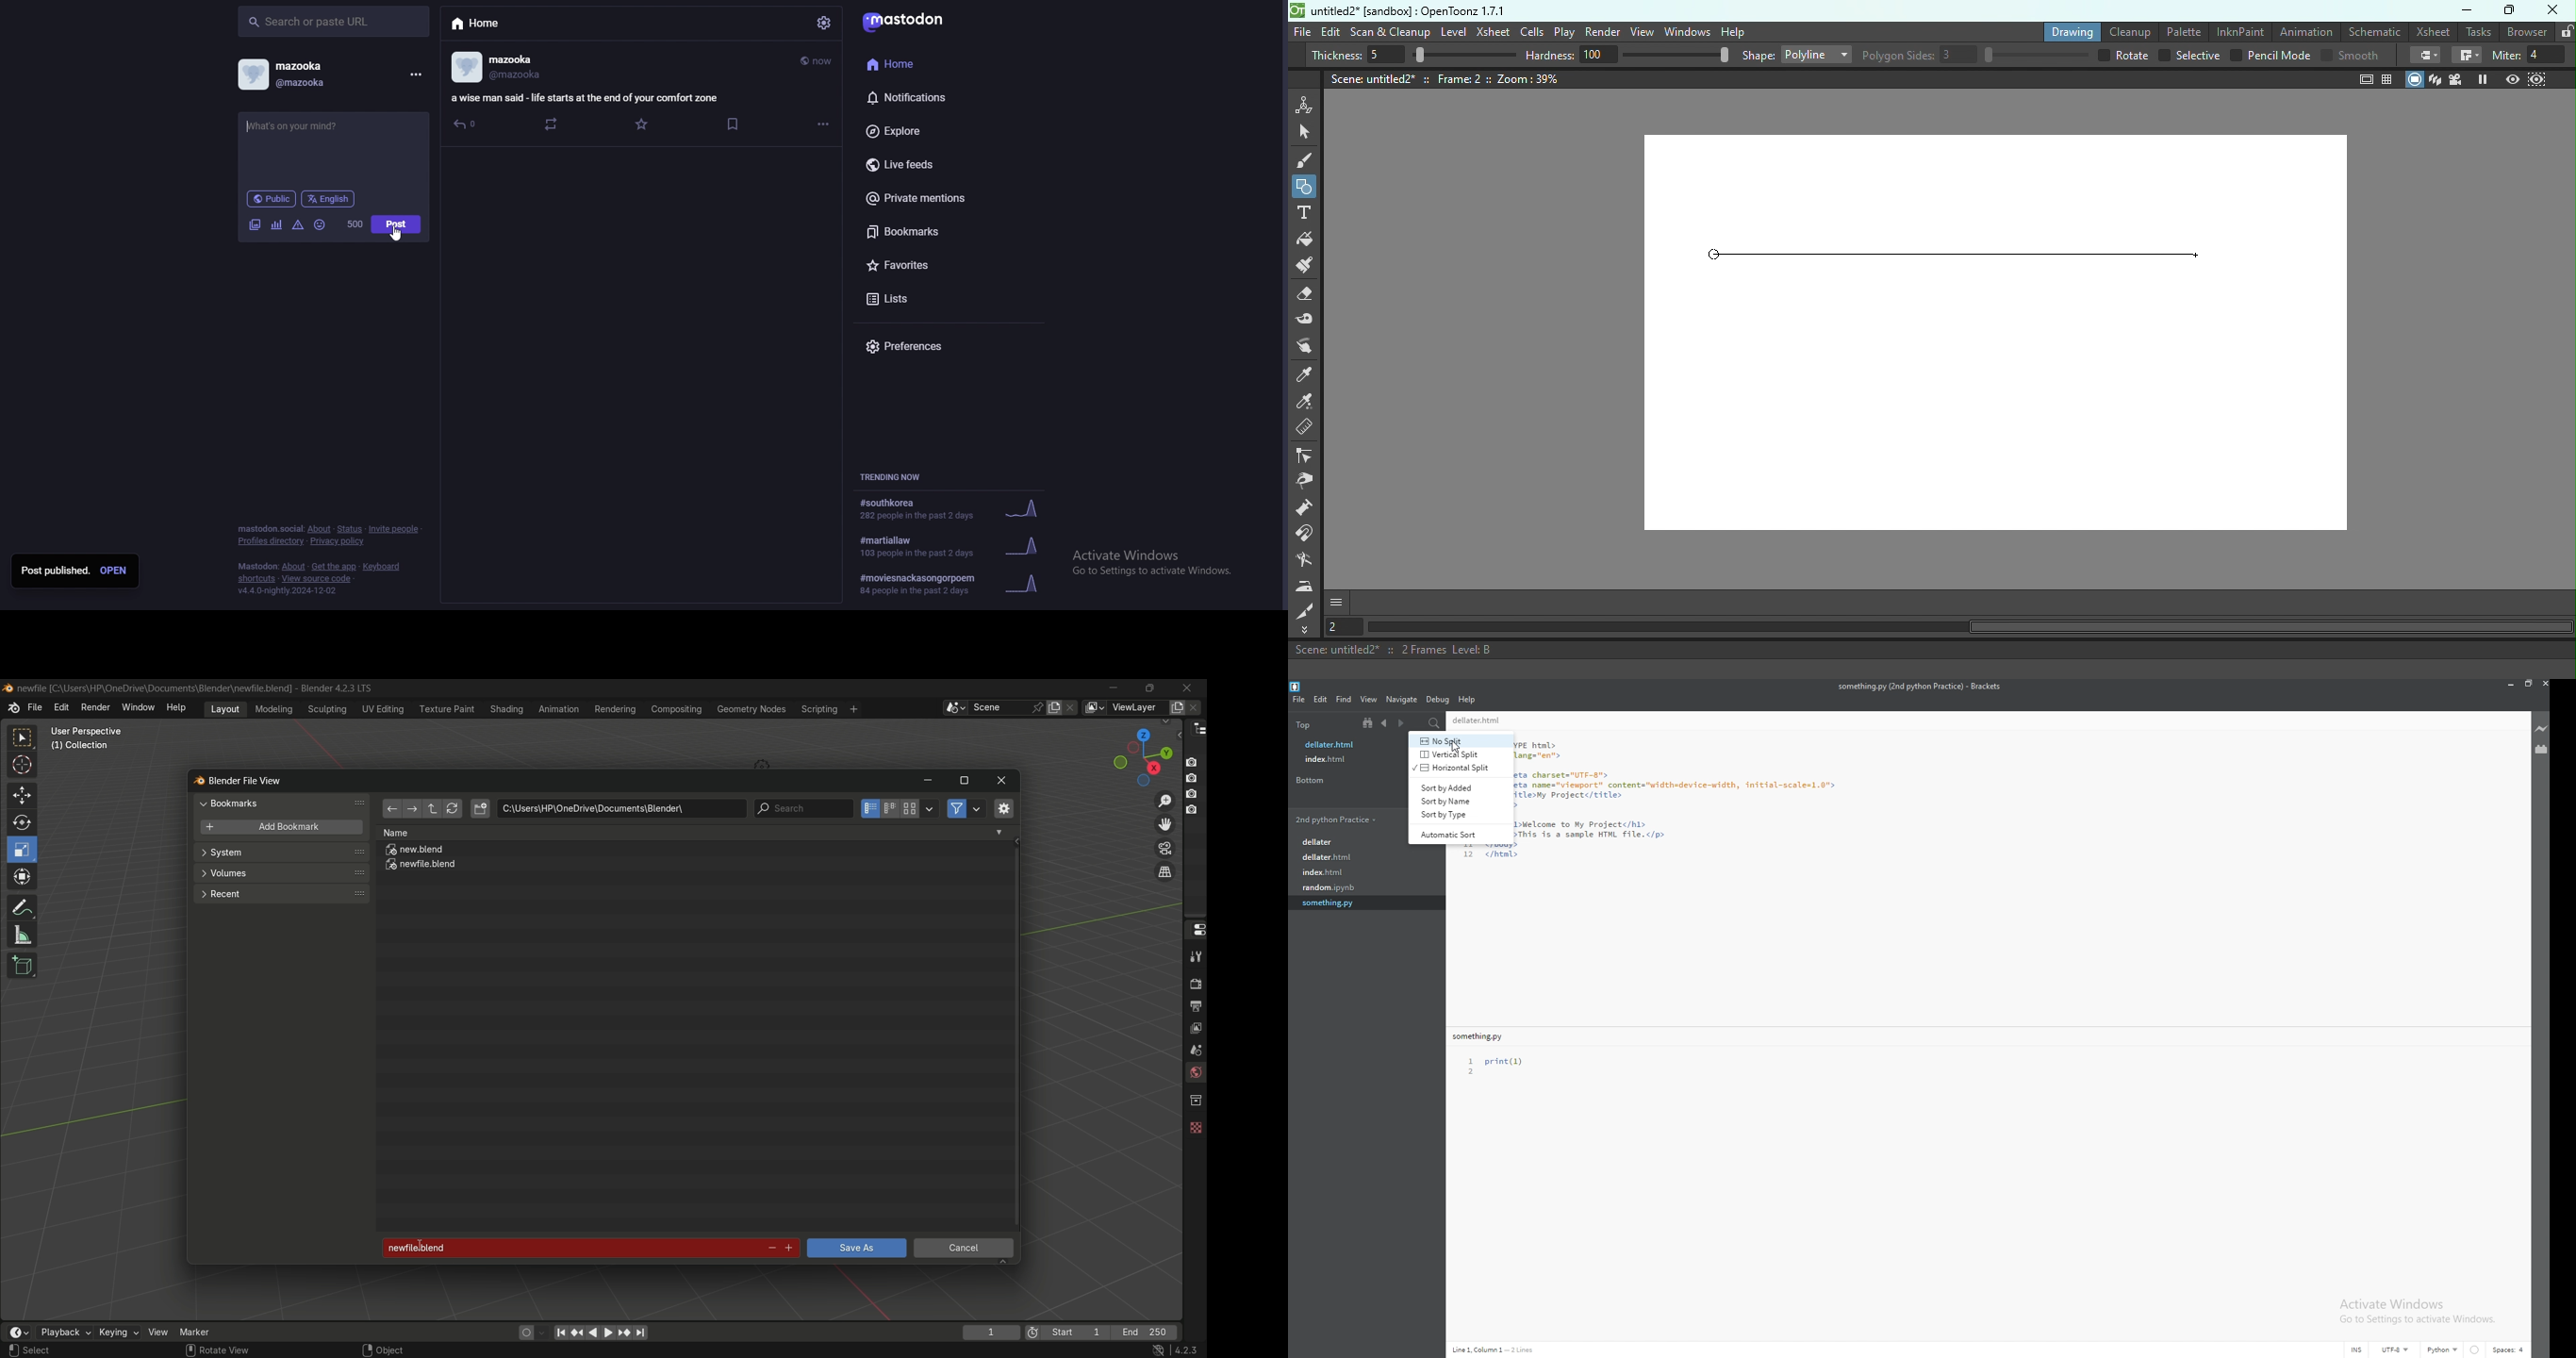  I want to click on scene name, so click(999, 707).